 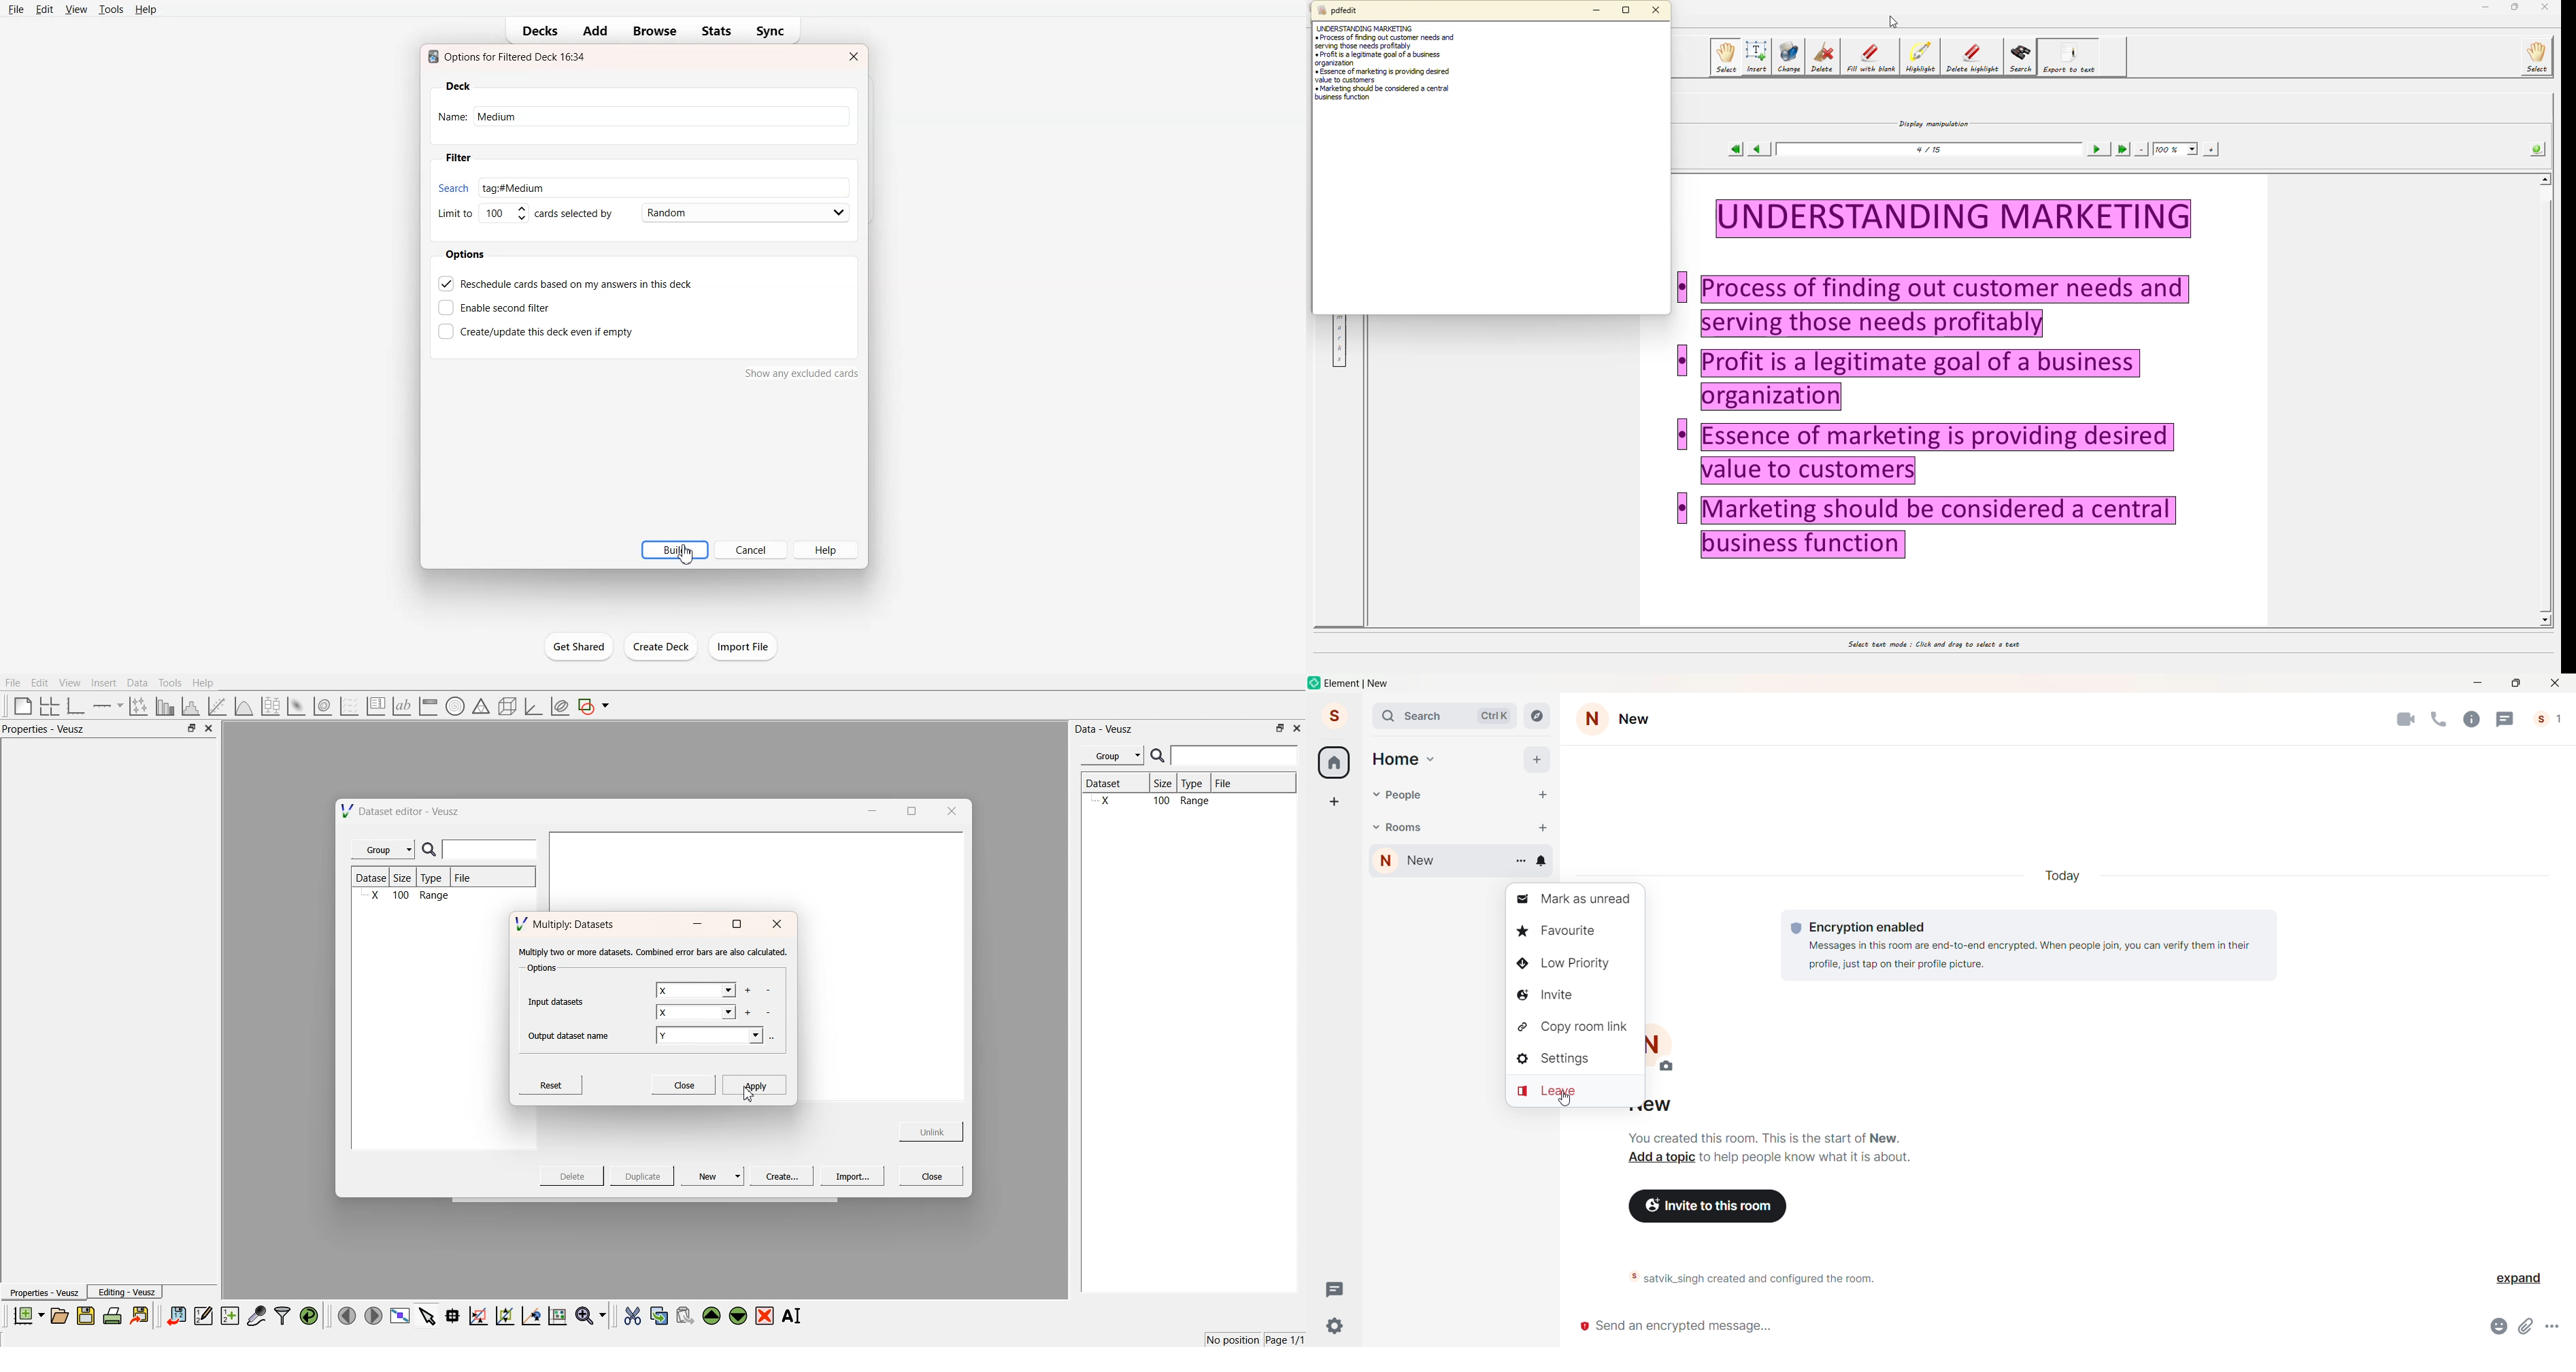 What do you see at coordinates (402, 811) in the screenshot?
I see `Dataset editor - Veusz` at bounding box center [402, 811].